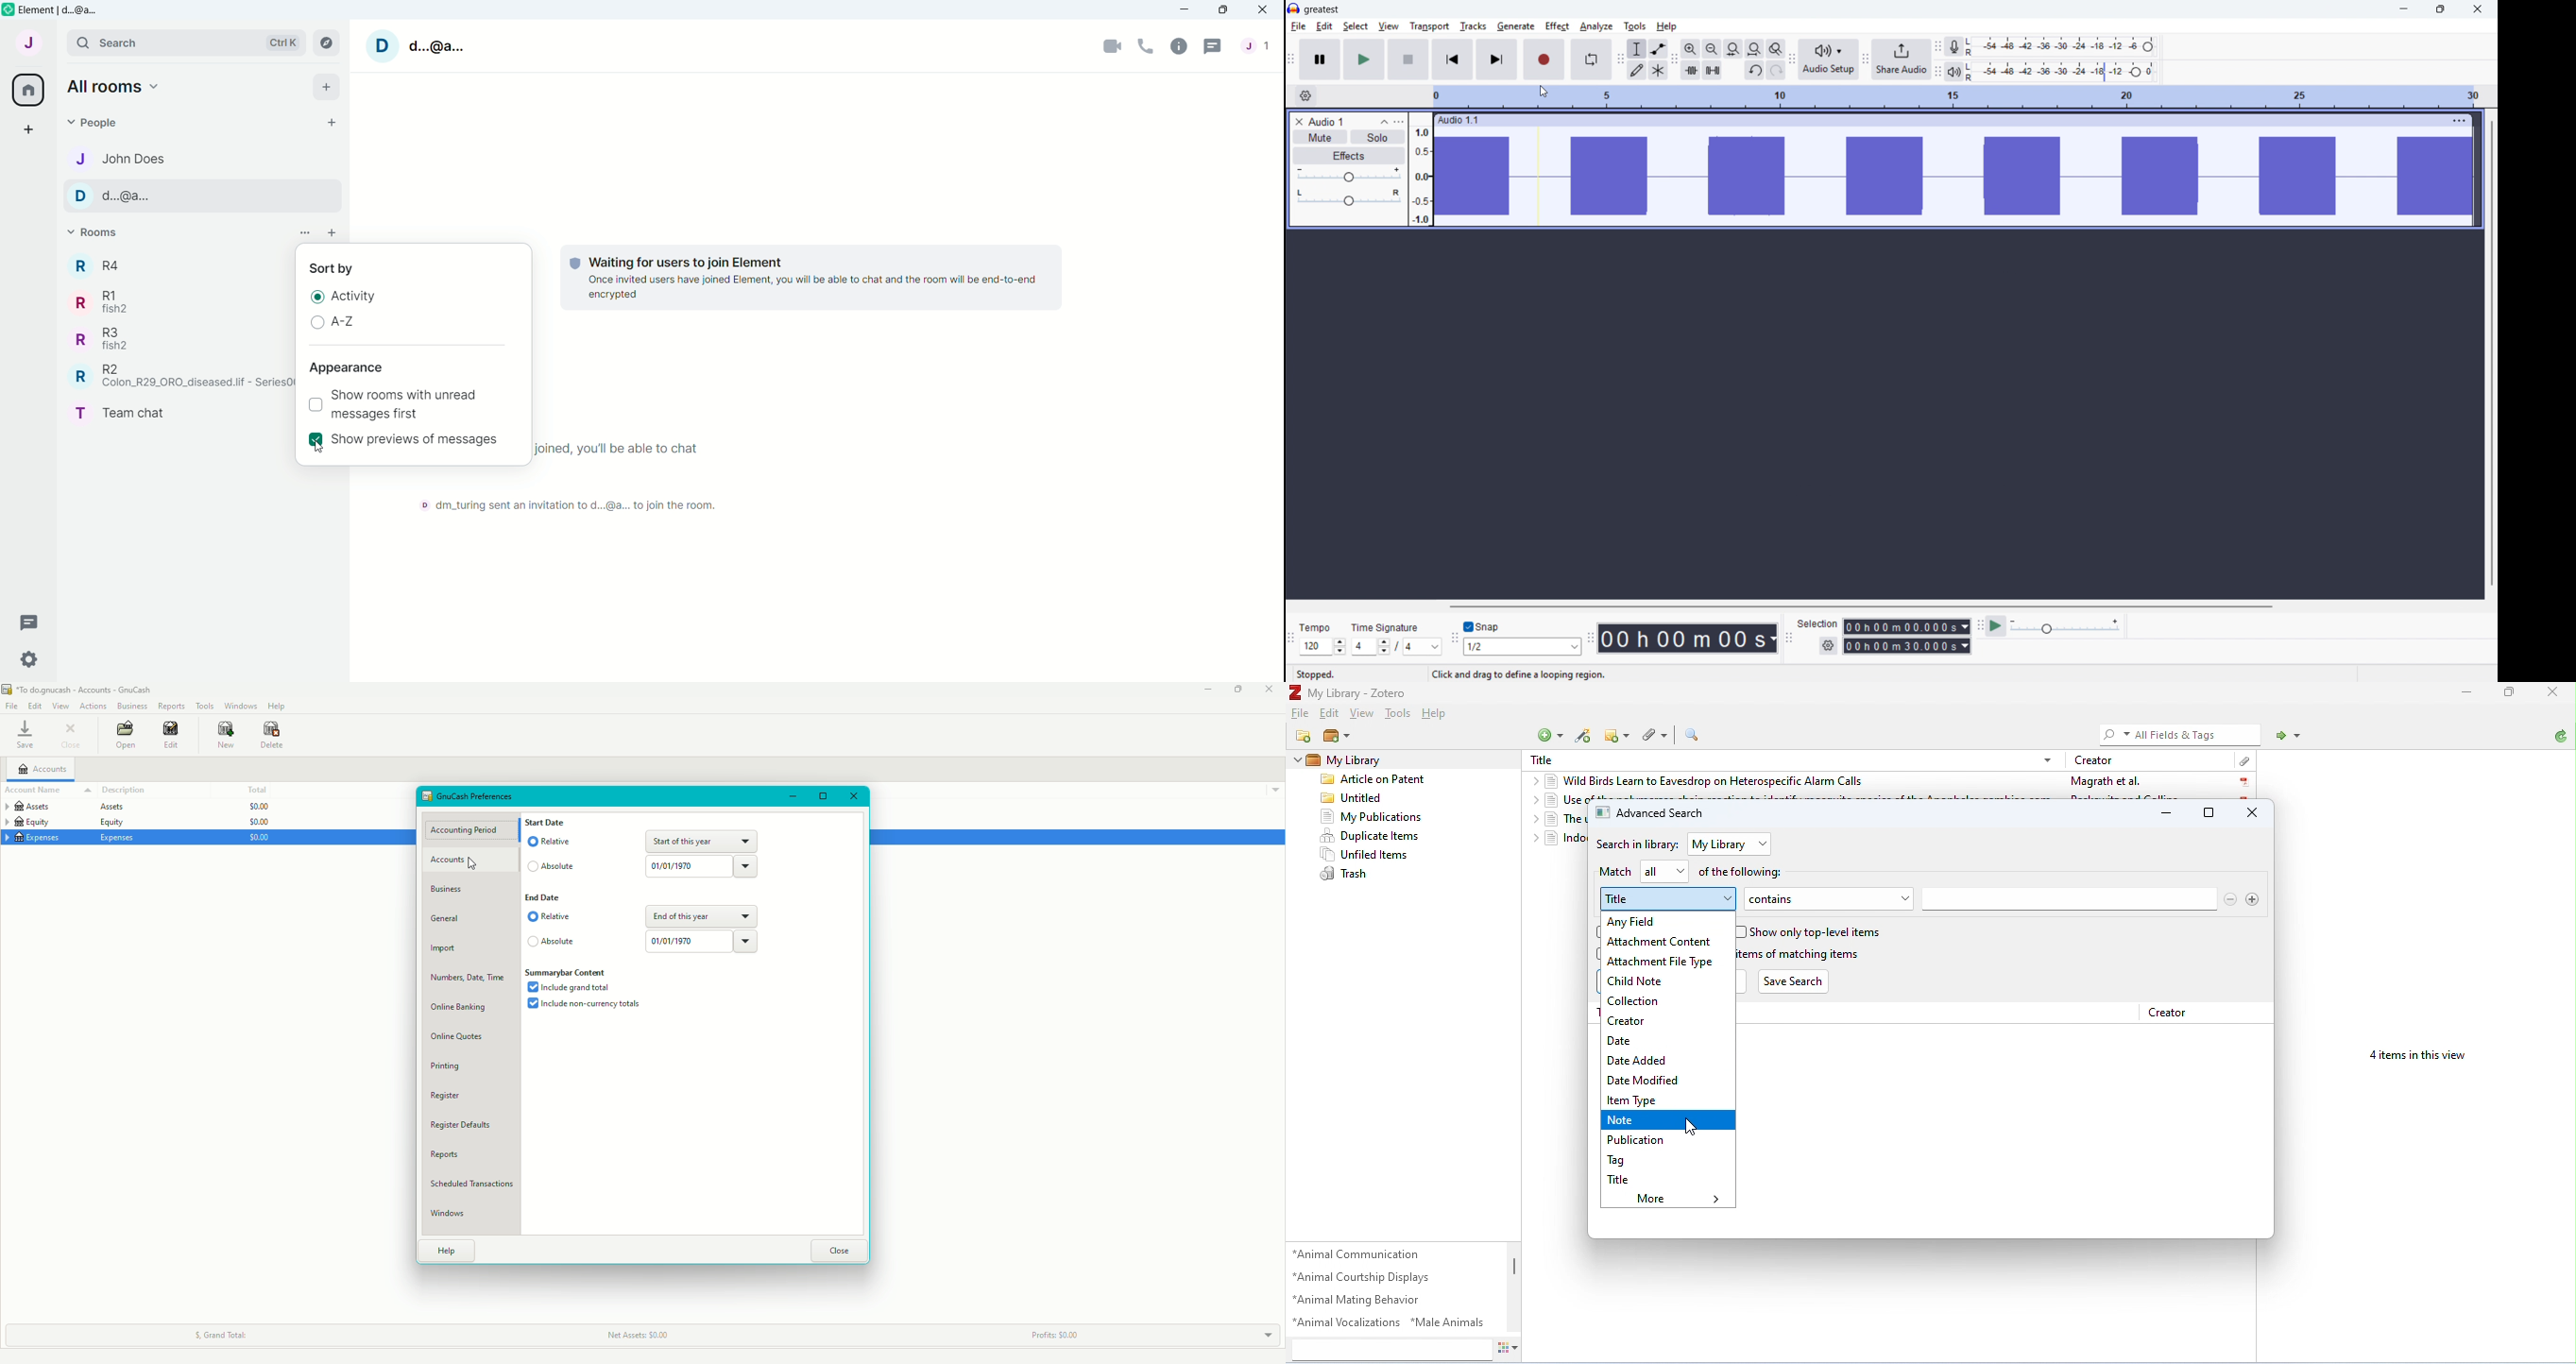 This screenshot has width=2576, height=1372. What do you see at coordinates (1447, 1321) in the screenshot?
I see `male animals` at bounding box center [1447, 1321].